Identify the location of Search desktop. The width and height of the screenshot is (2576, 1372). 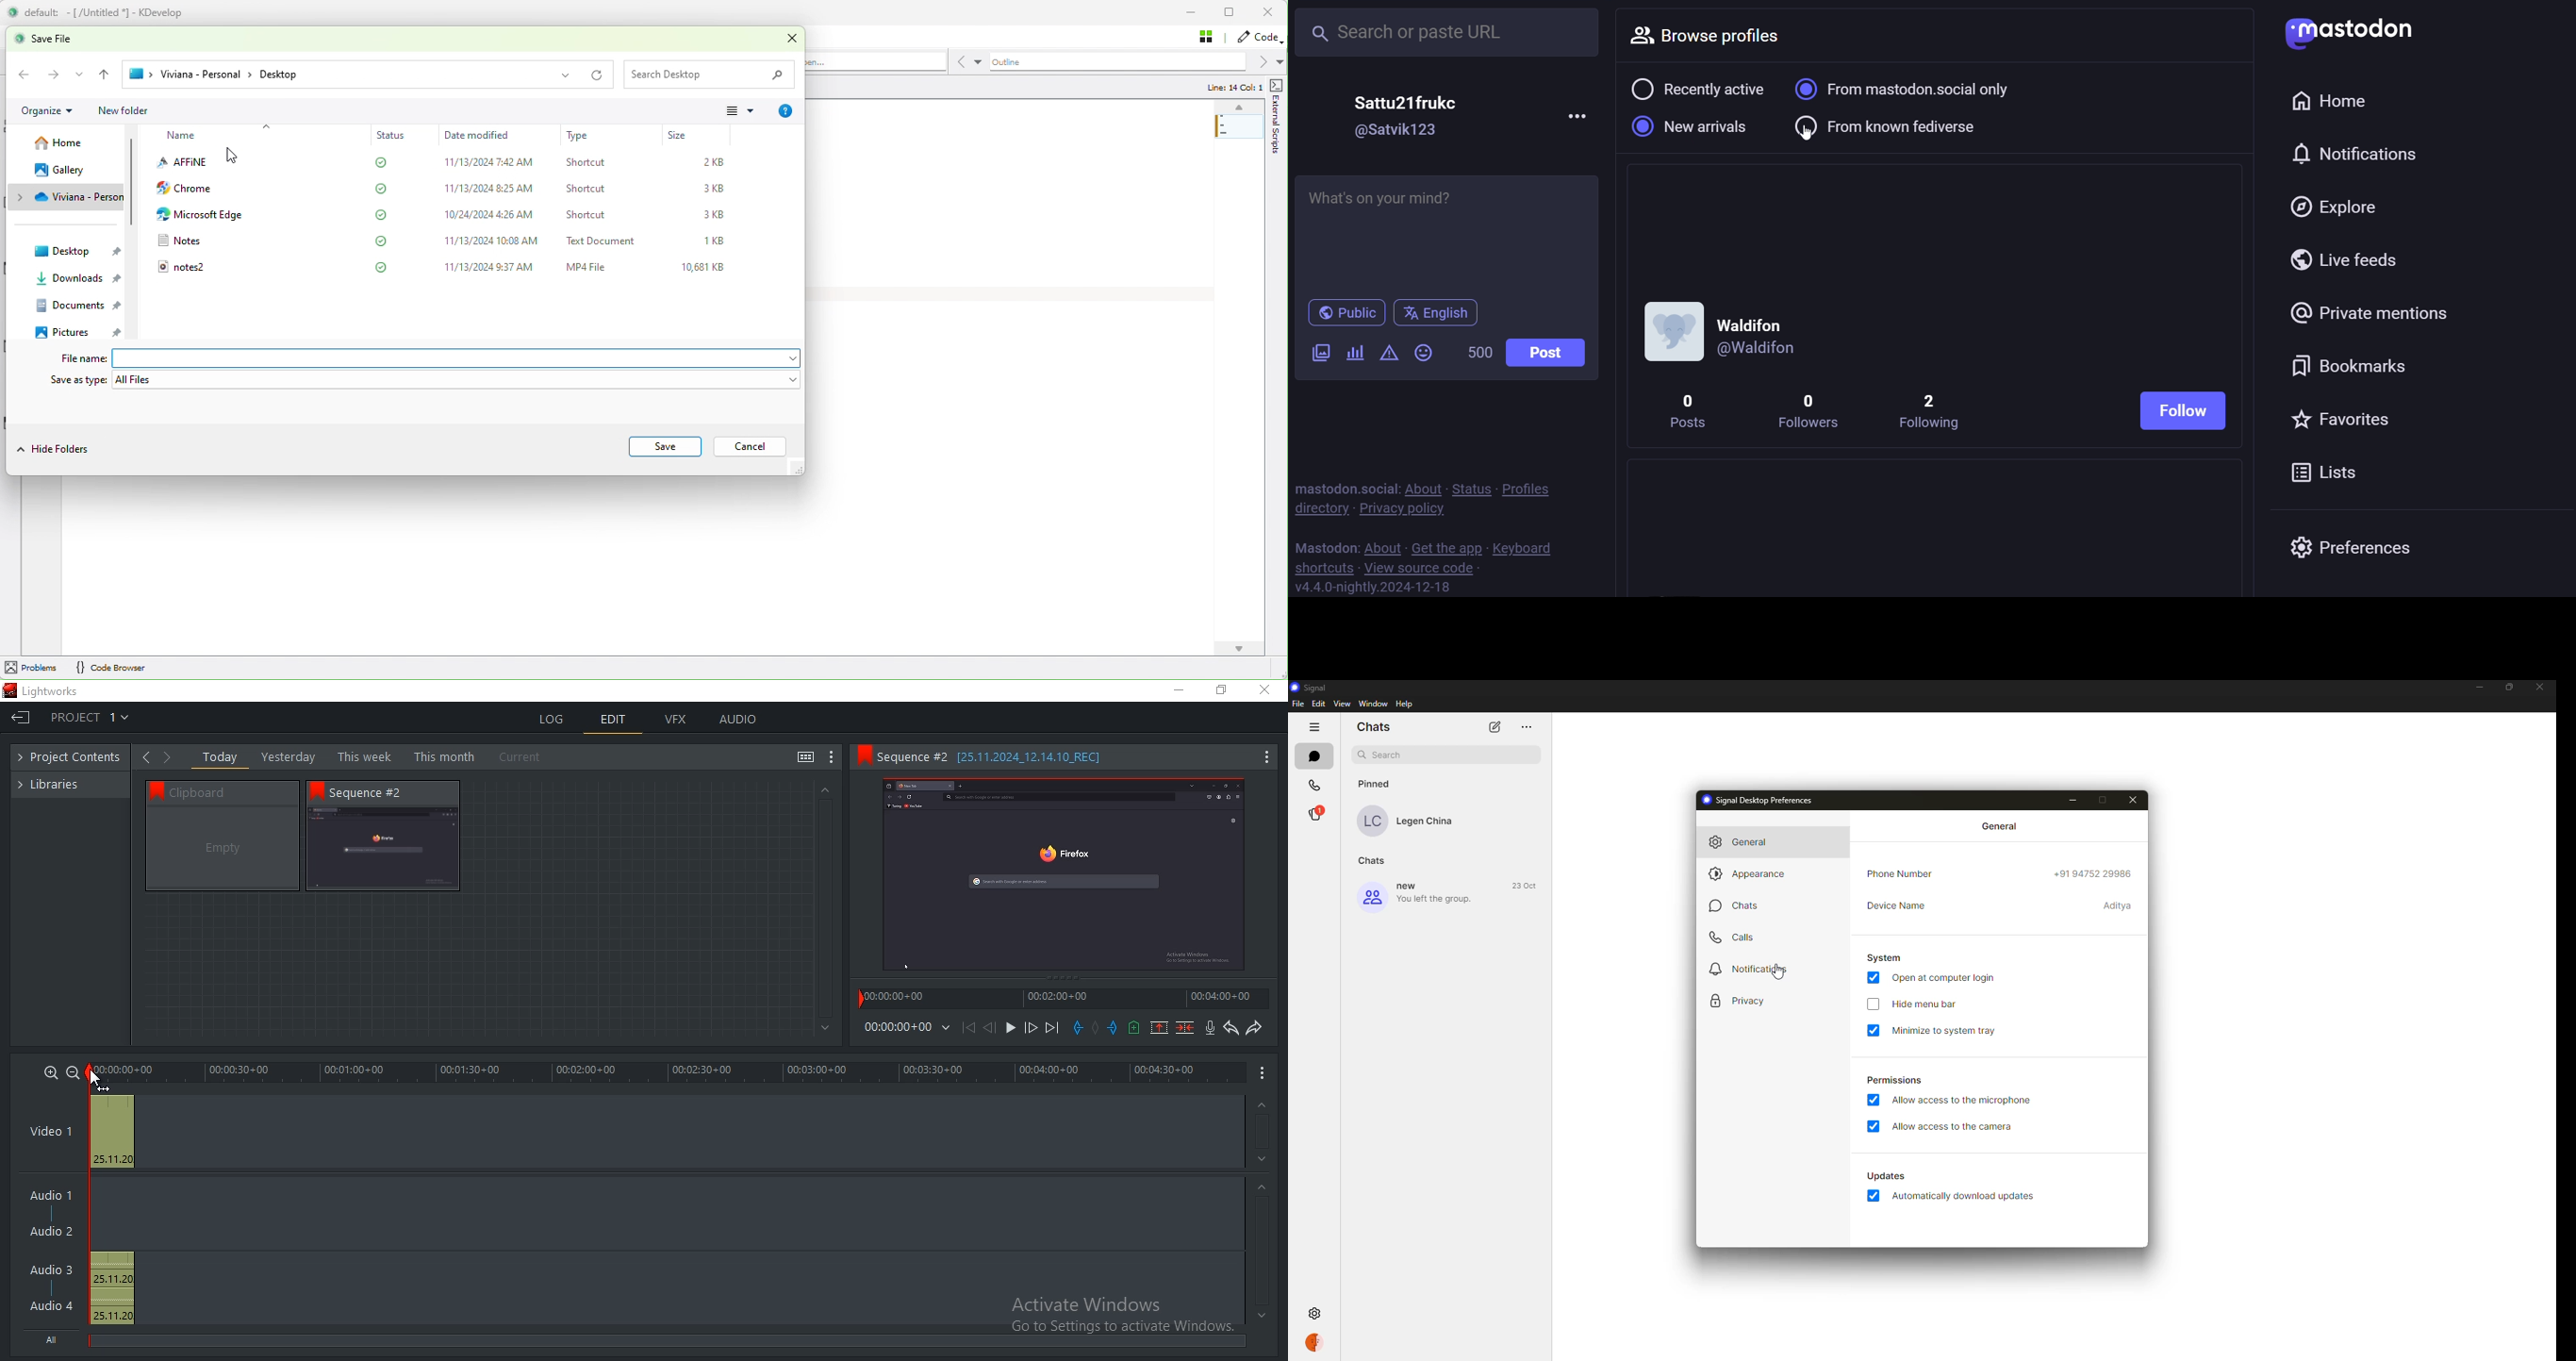
(712, 74).